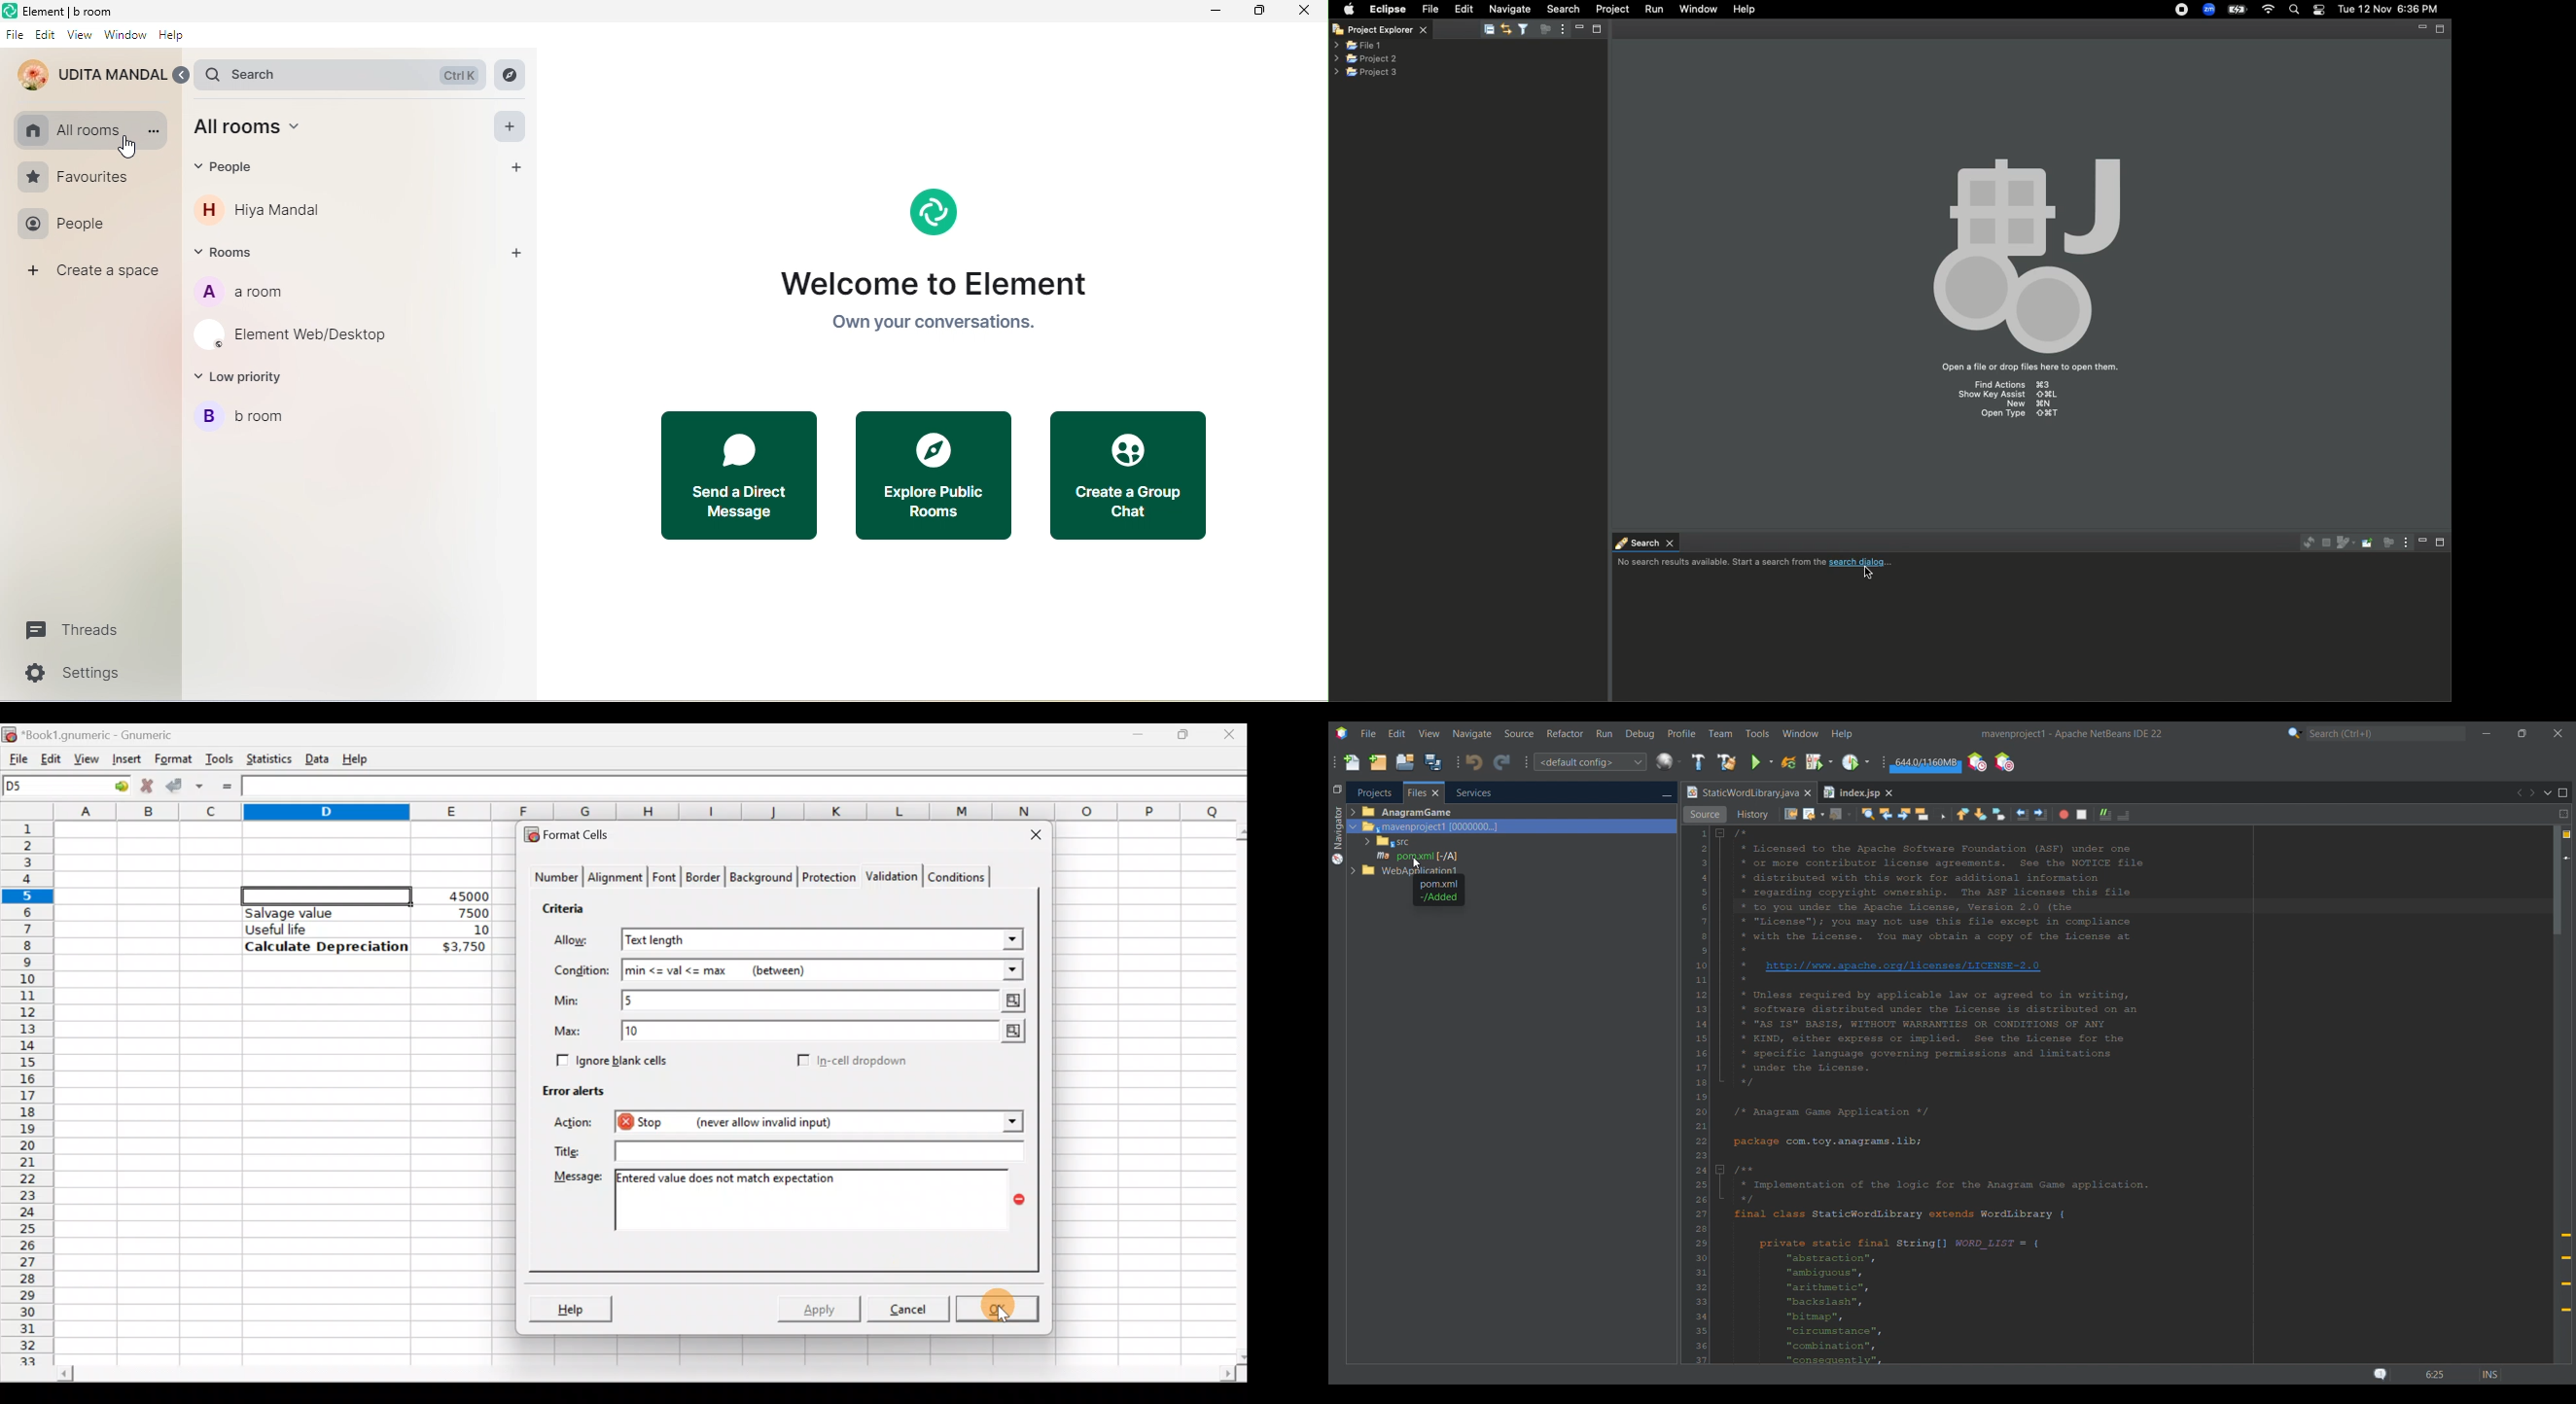 This screenshot has height=1428, width=2576. What do you see at coordinates (653, 812) in the screenshot?
I see `Columns` at bounding box center [653, 812].